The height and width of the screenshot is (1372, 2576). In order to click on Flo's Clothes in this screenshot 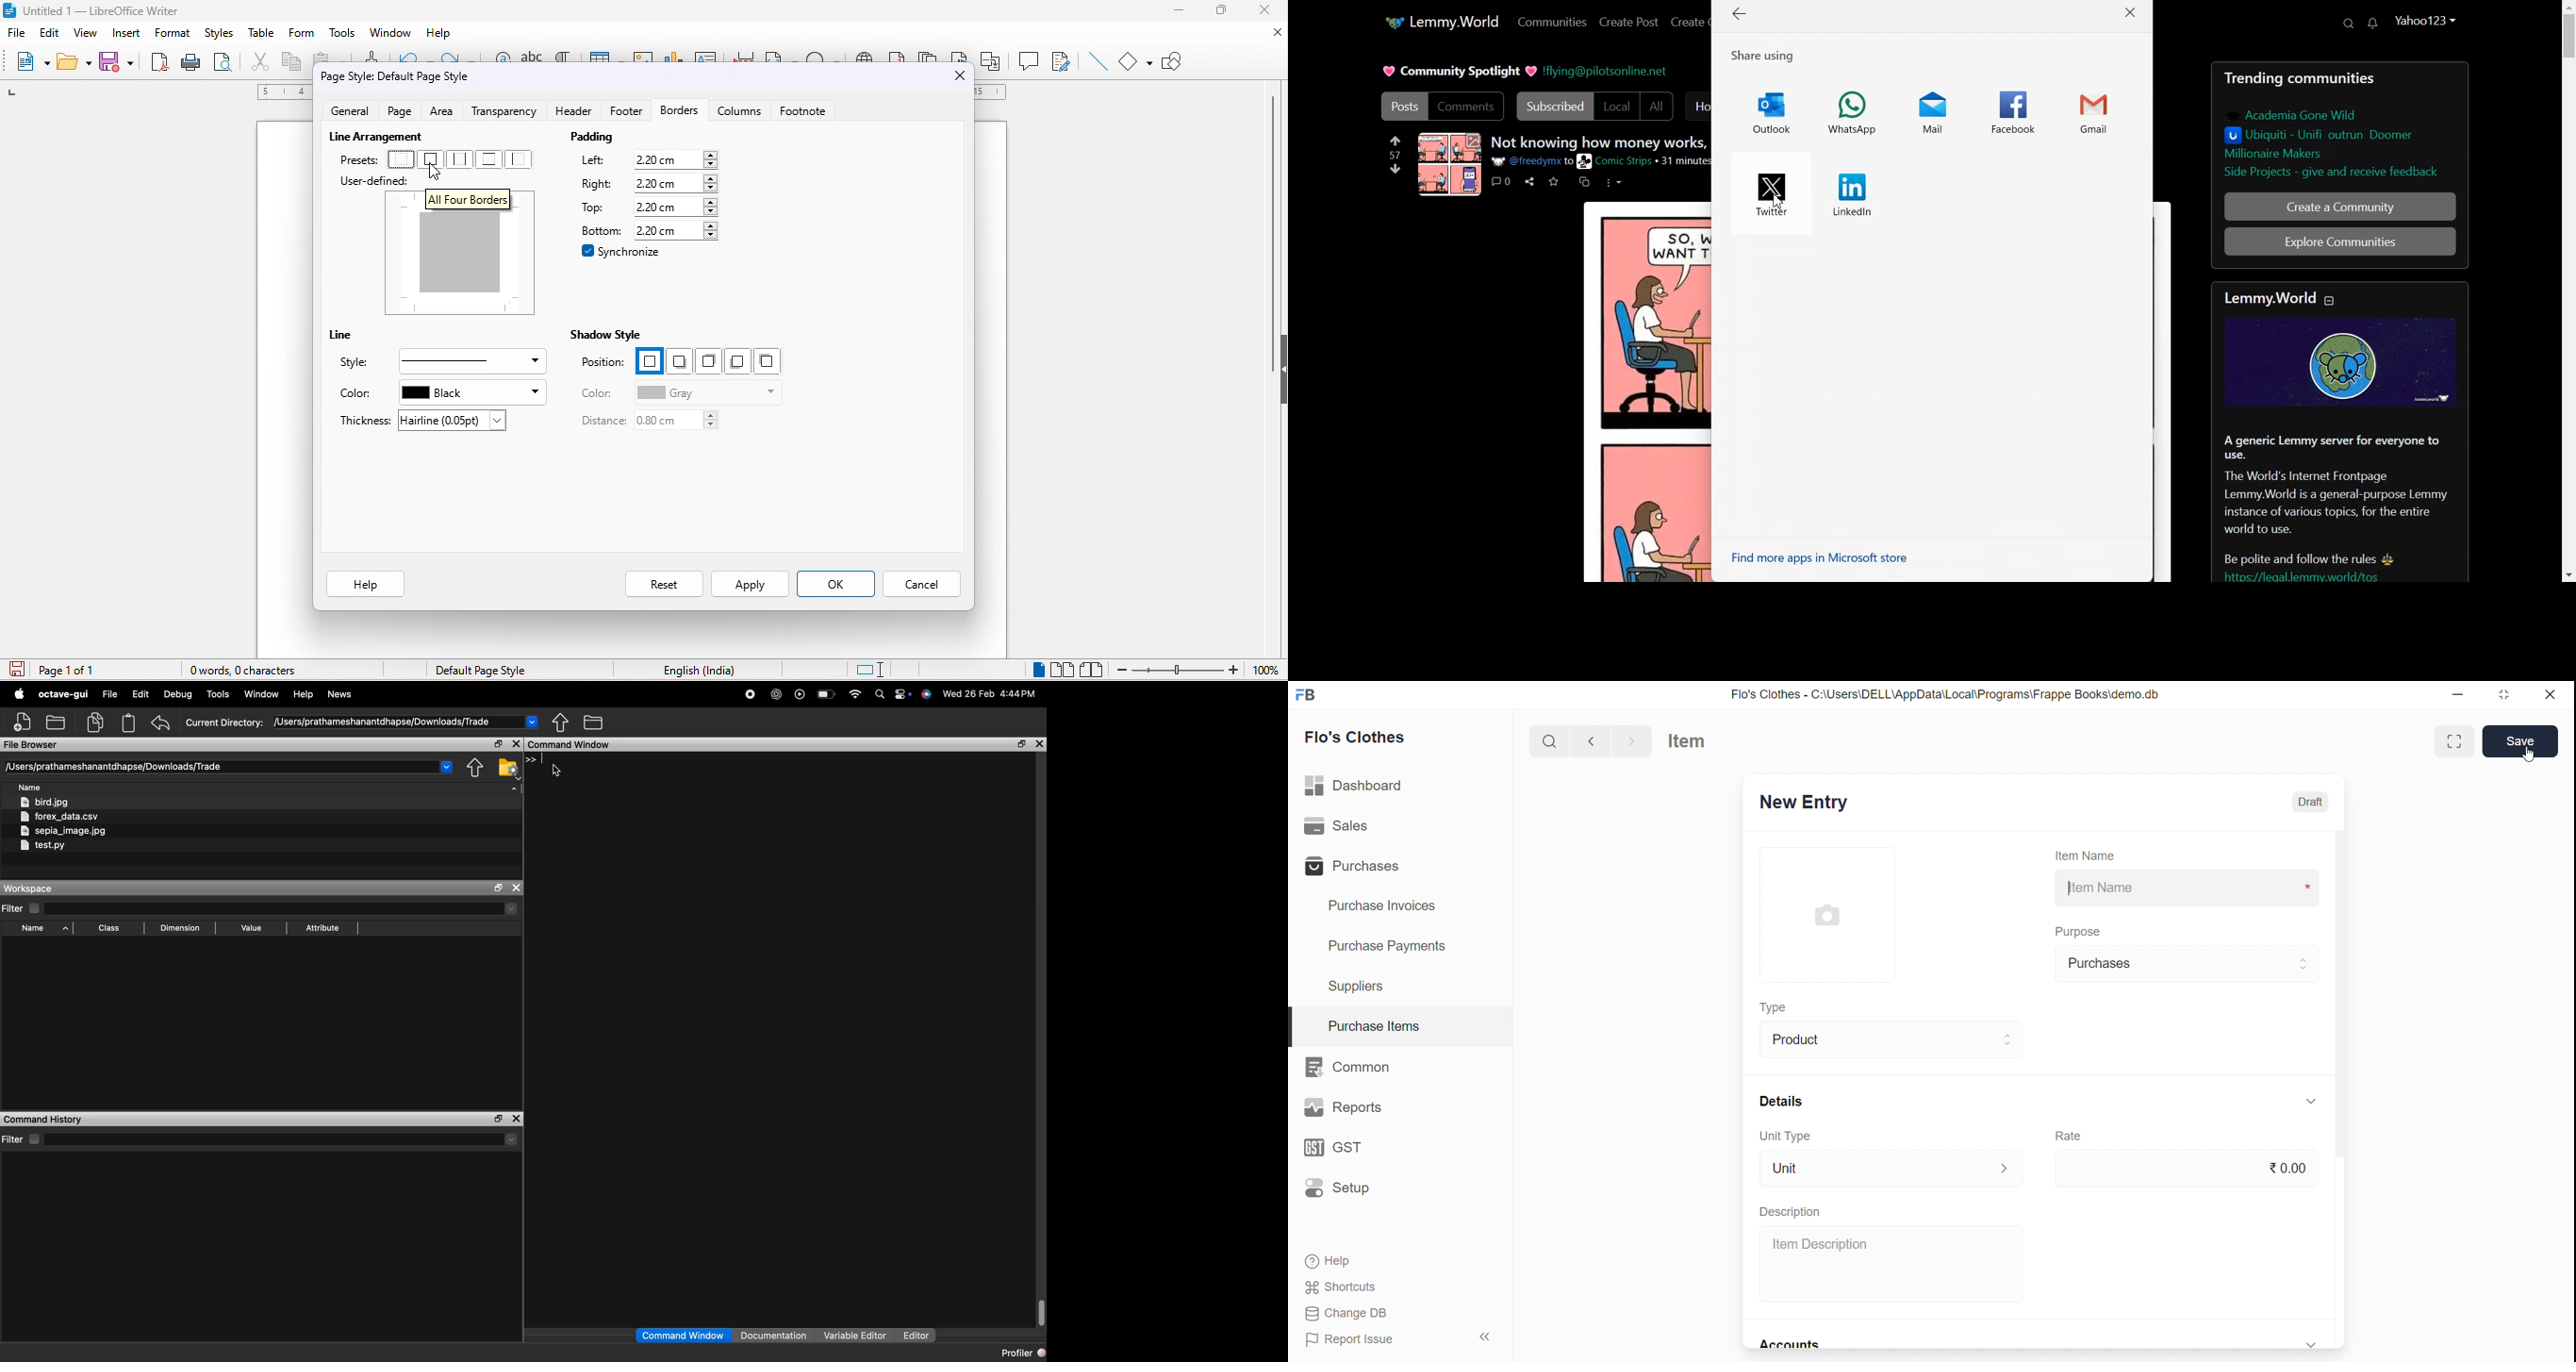, I will do `click(1363, 737)`.